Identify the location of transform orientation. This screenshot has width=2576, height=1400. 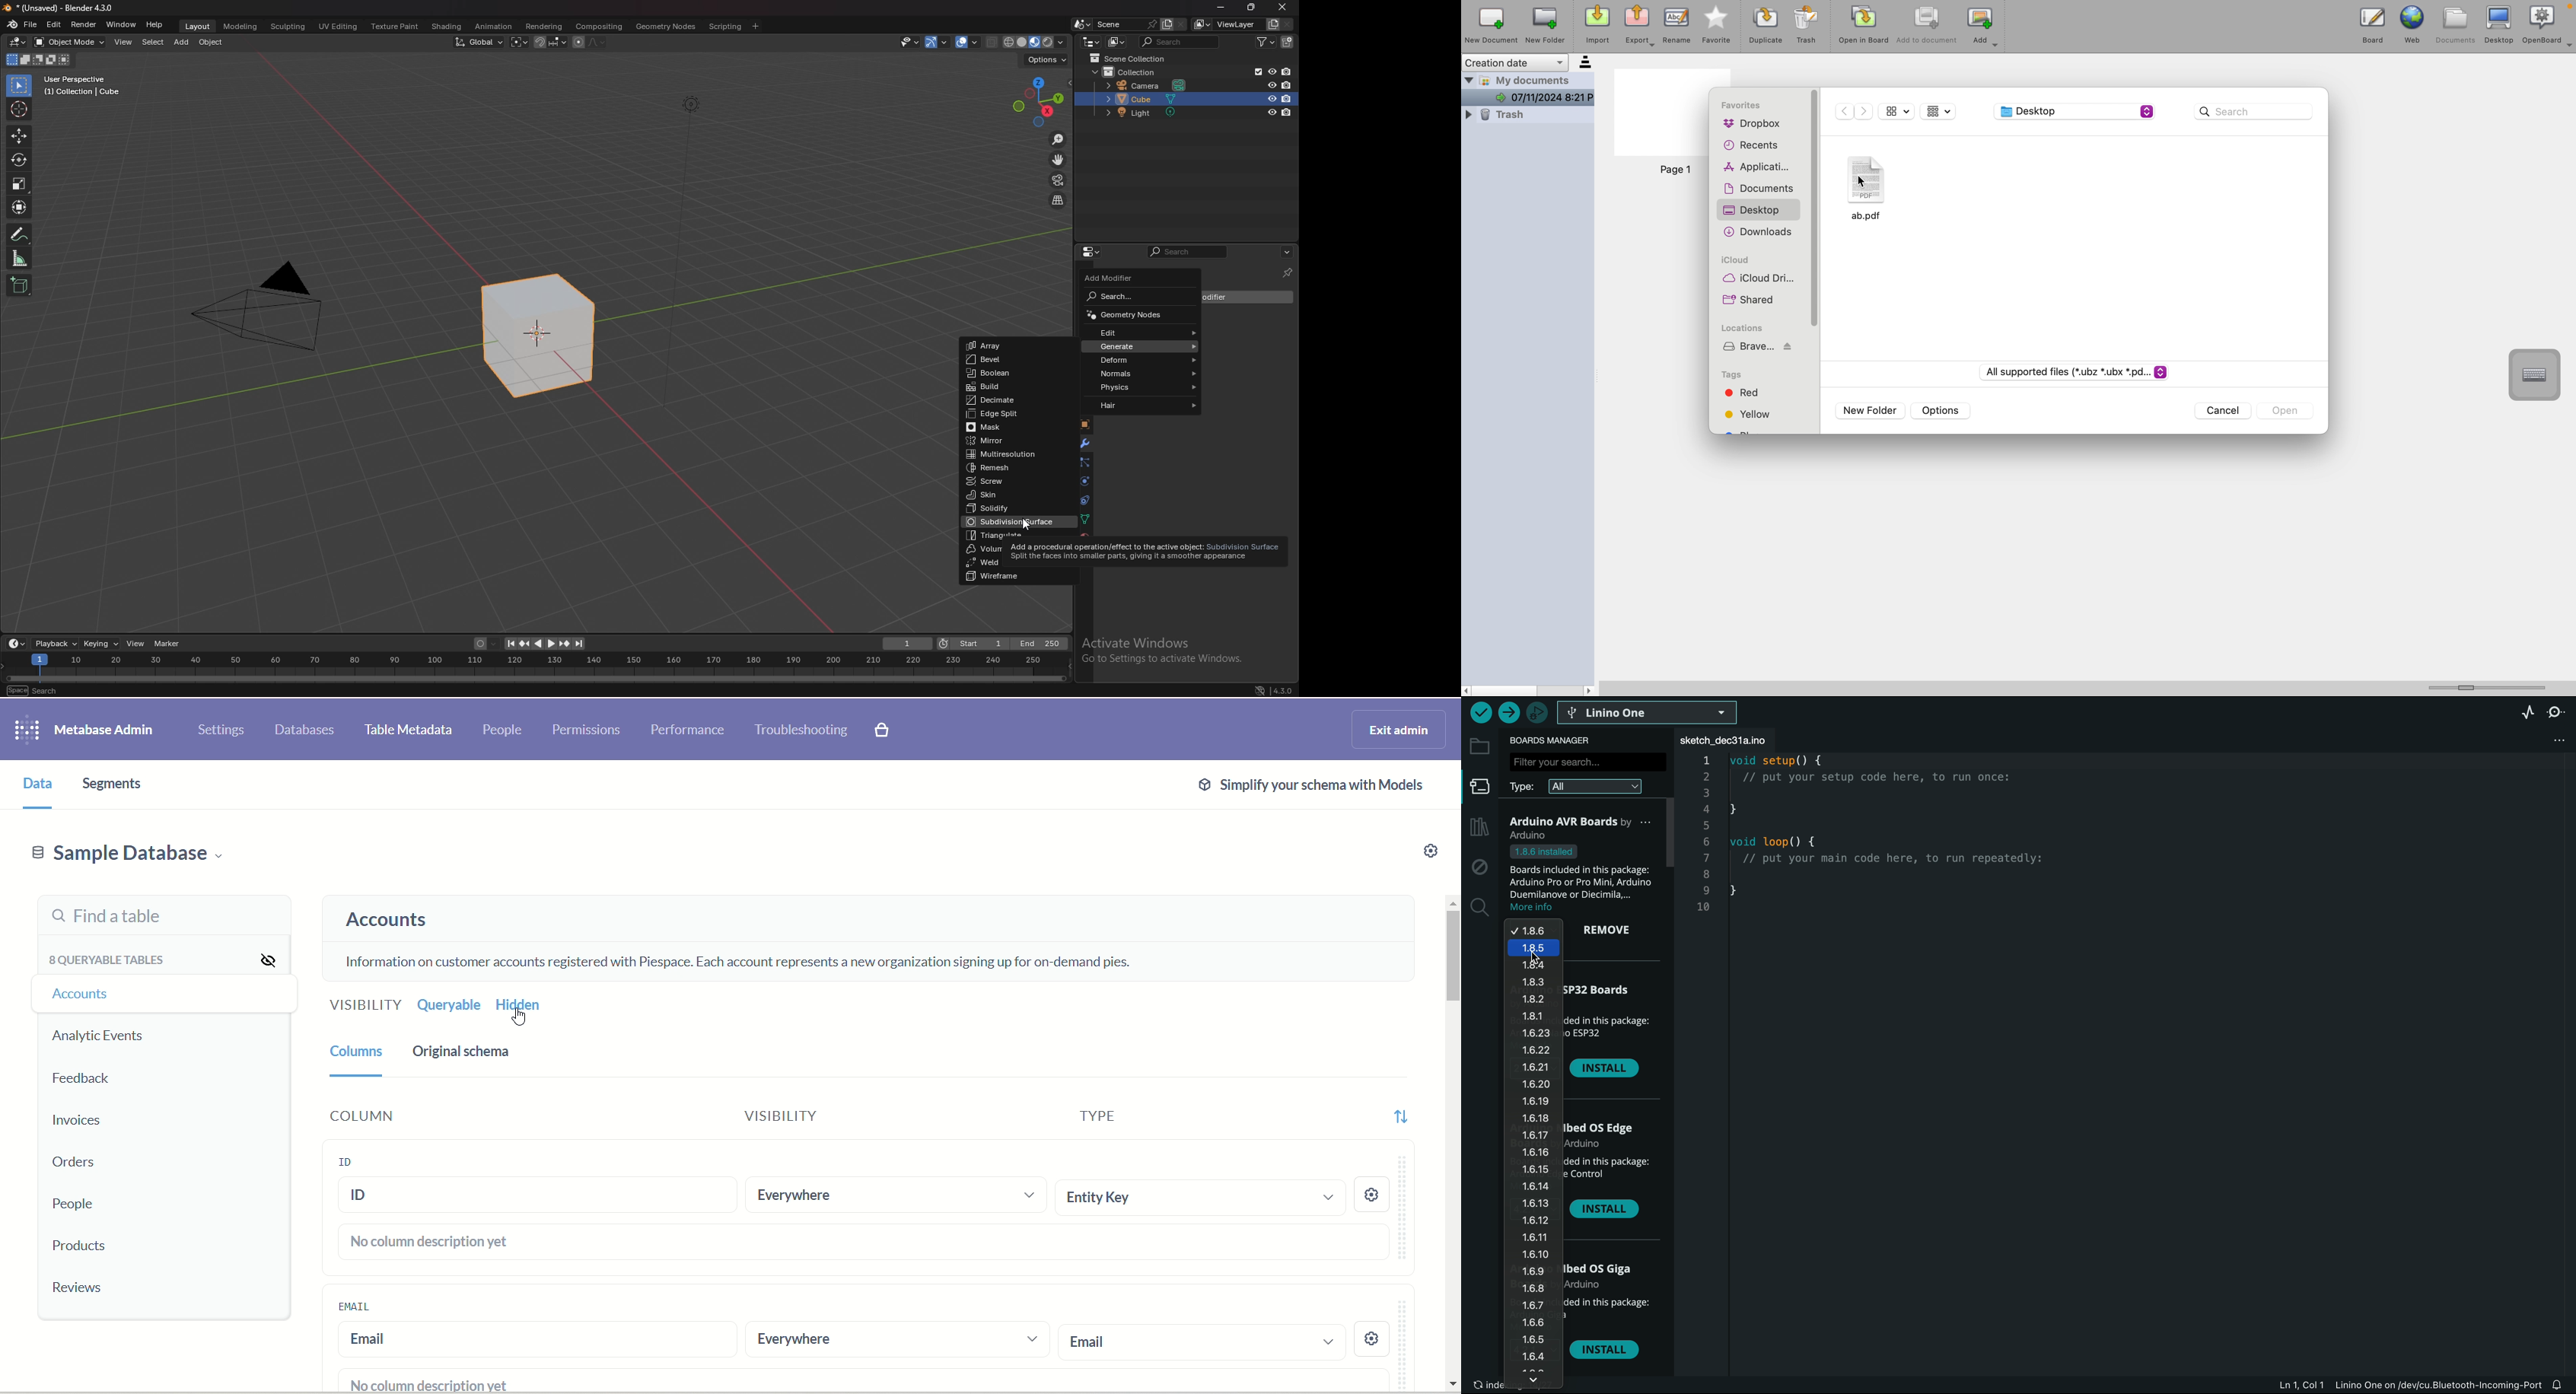
(478, 42).